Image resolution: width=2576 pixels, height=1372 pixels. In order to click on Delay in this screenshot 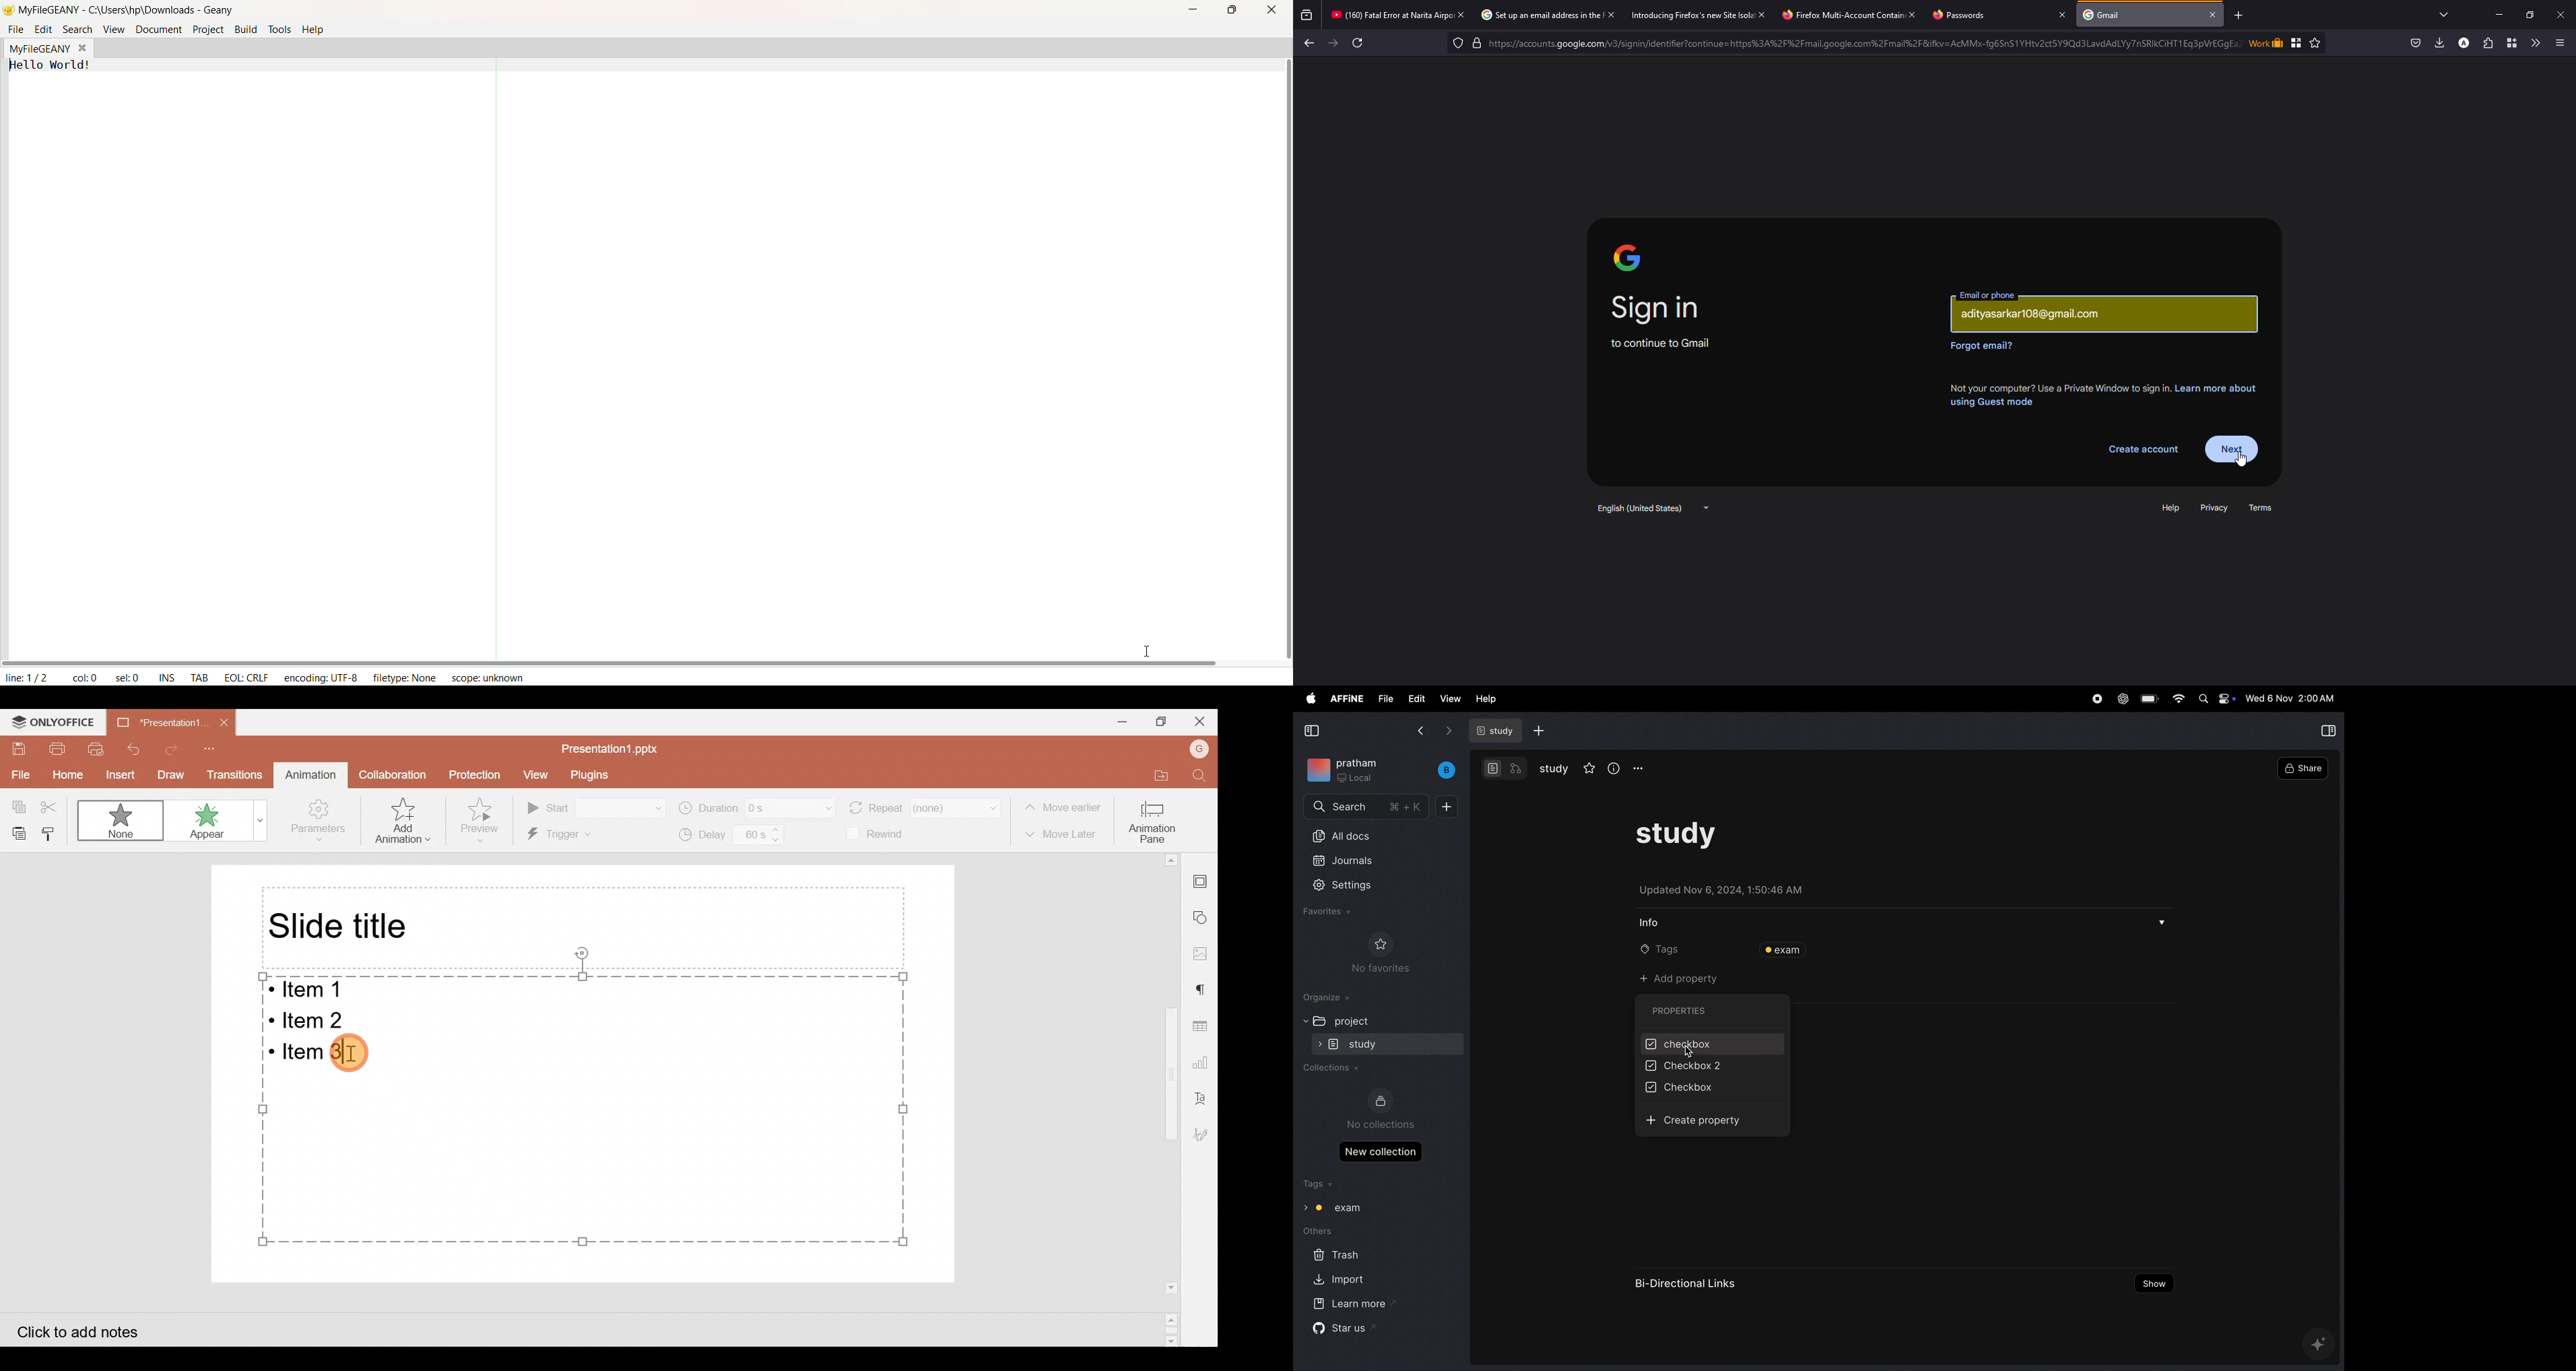, I will do `click(732, 837)`.